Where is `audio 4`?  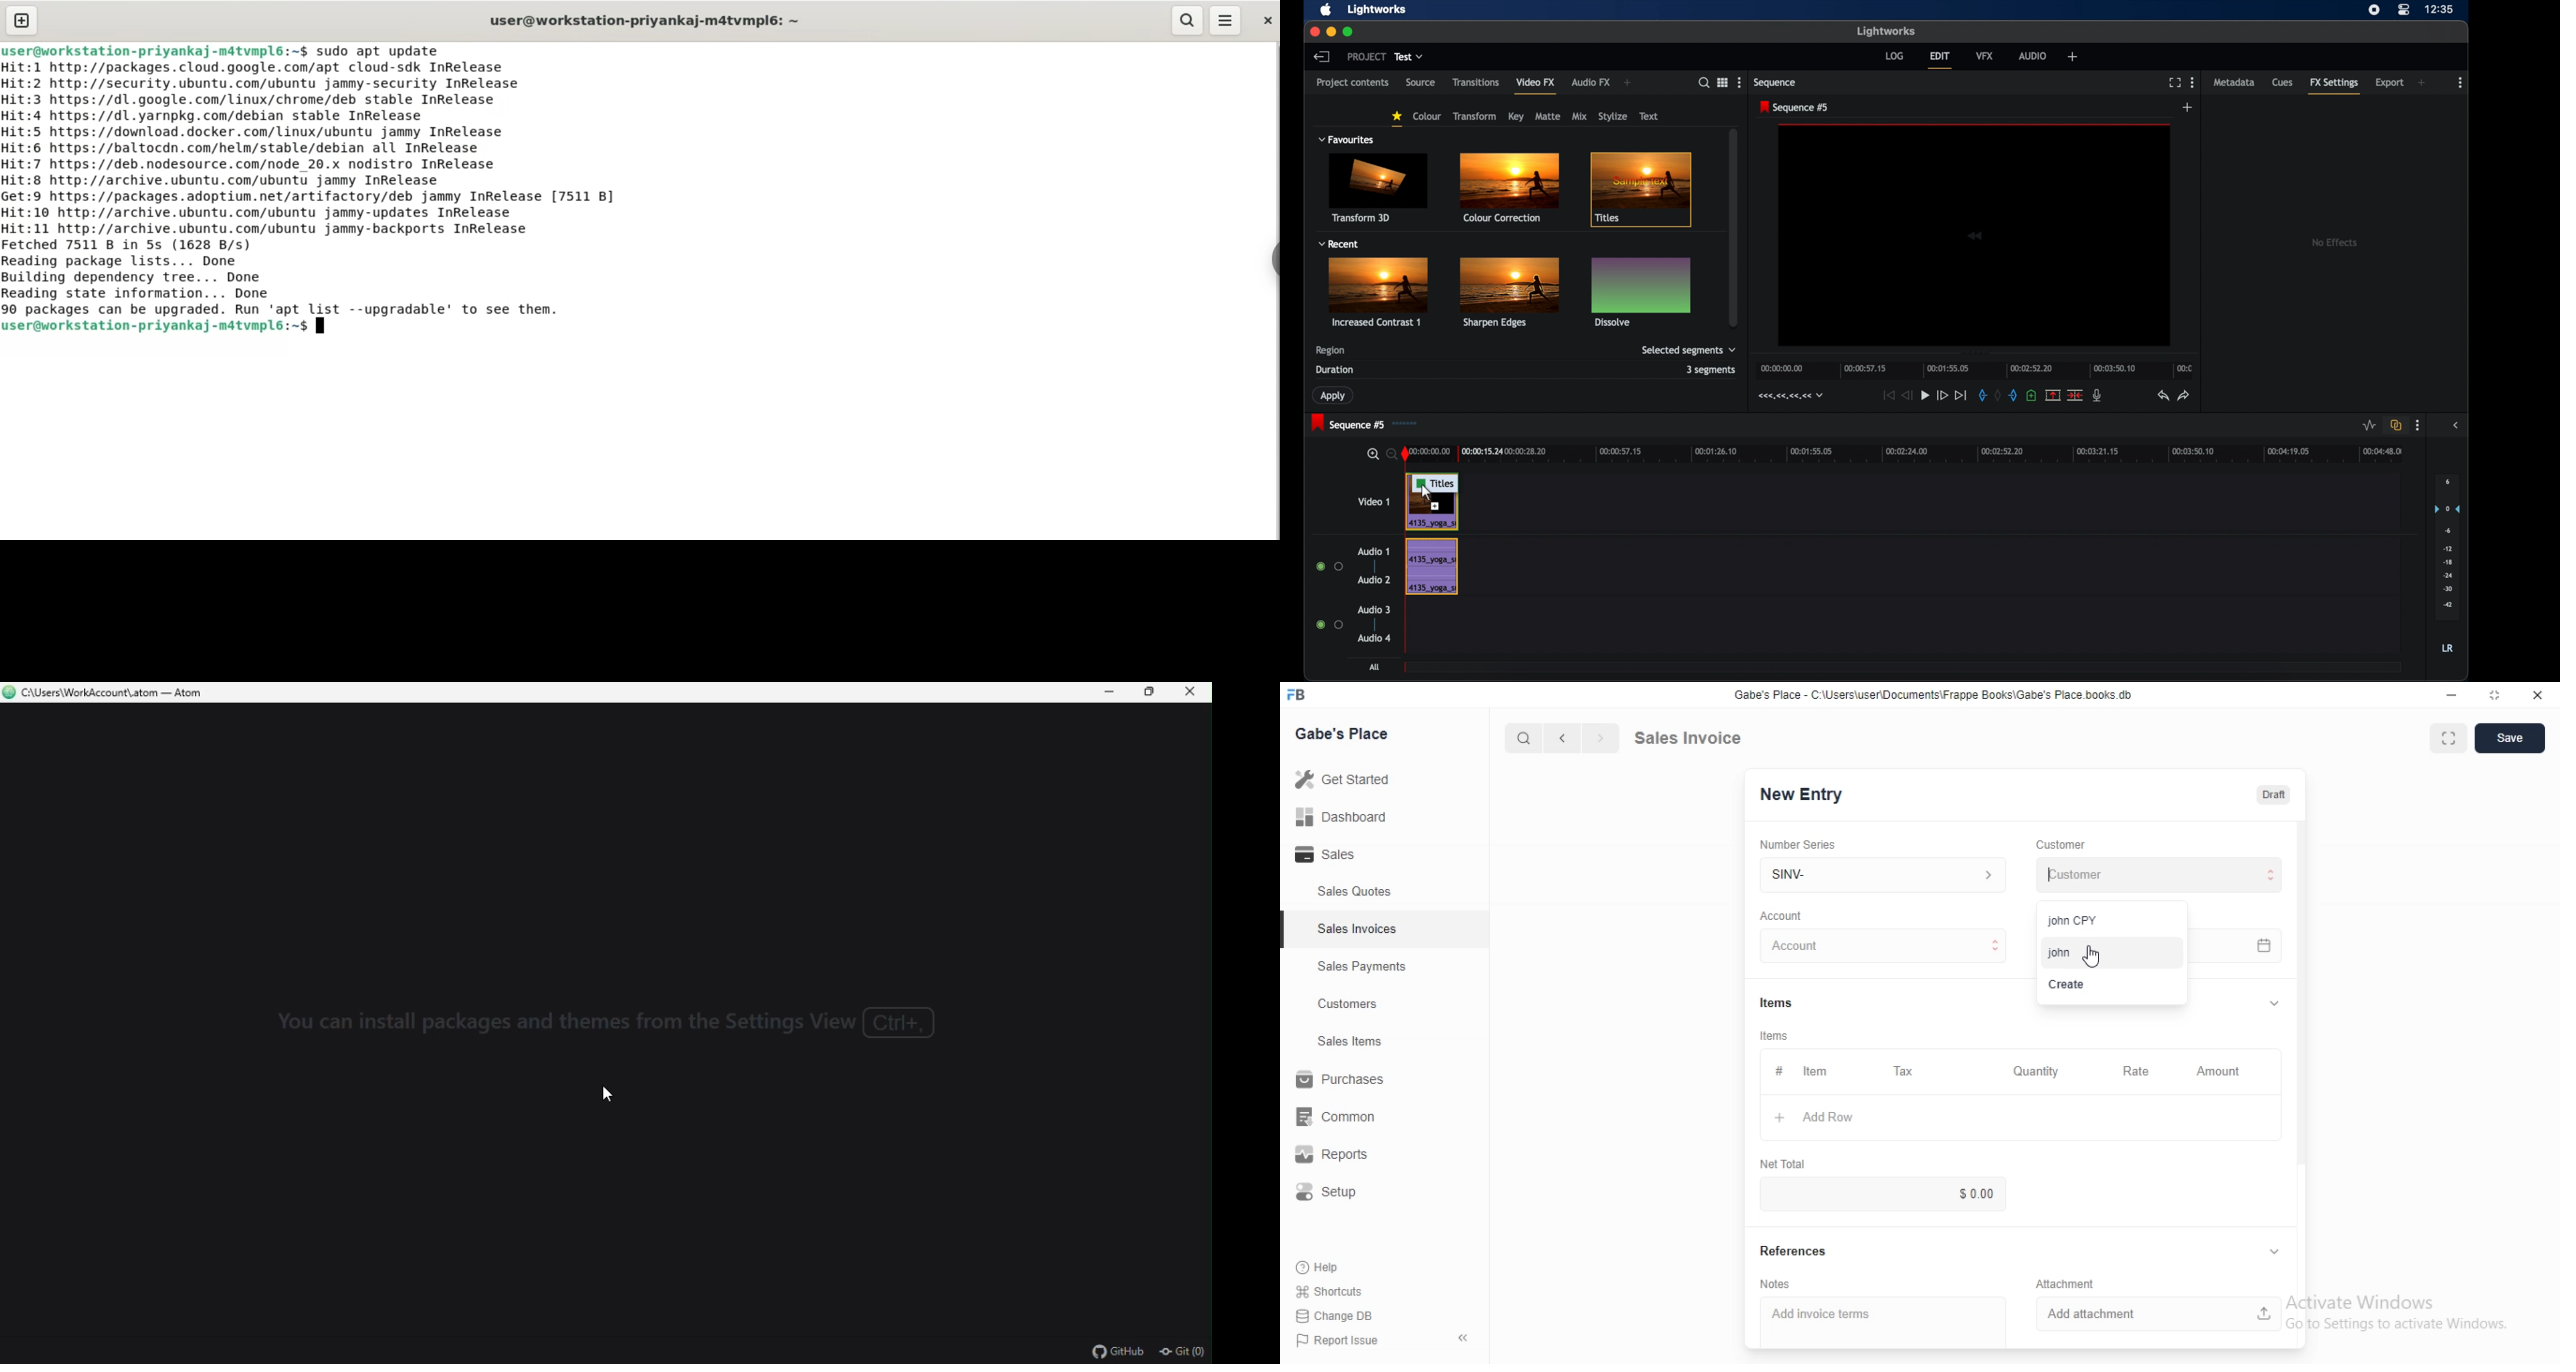 audio 4 is located at coordinates (1375, 637).